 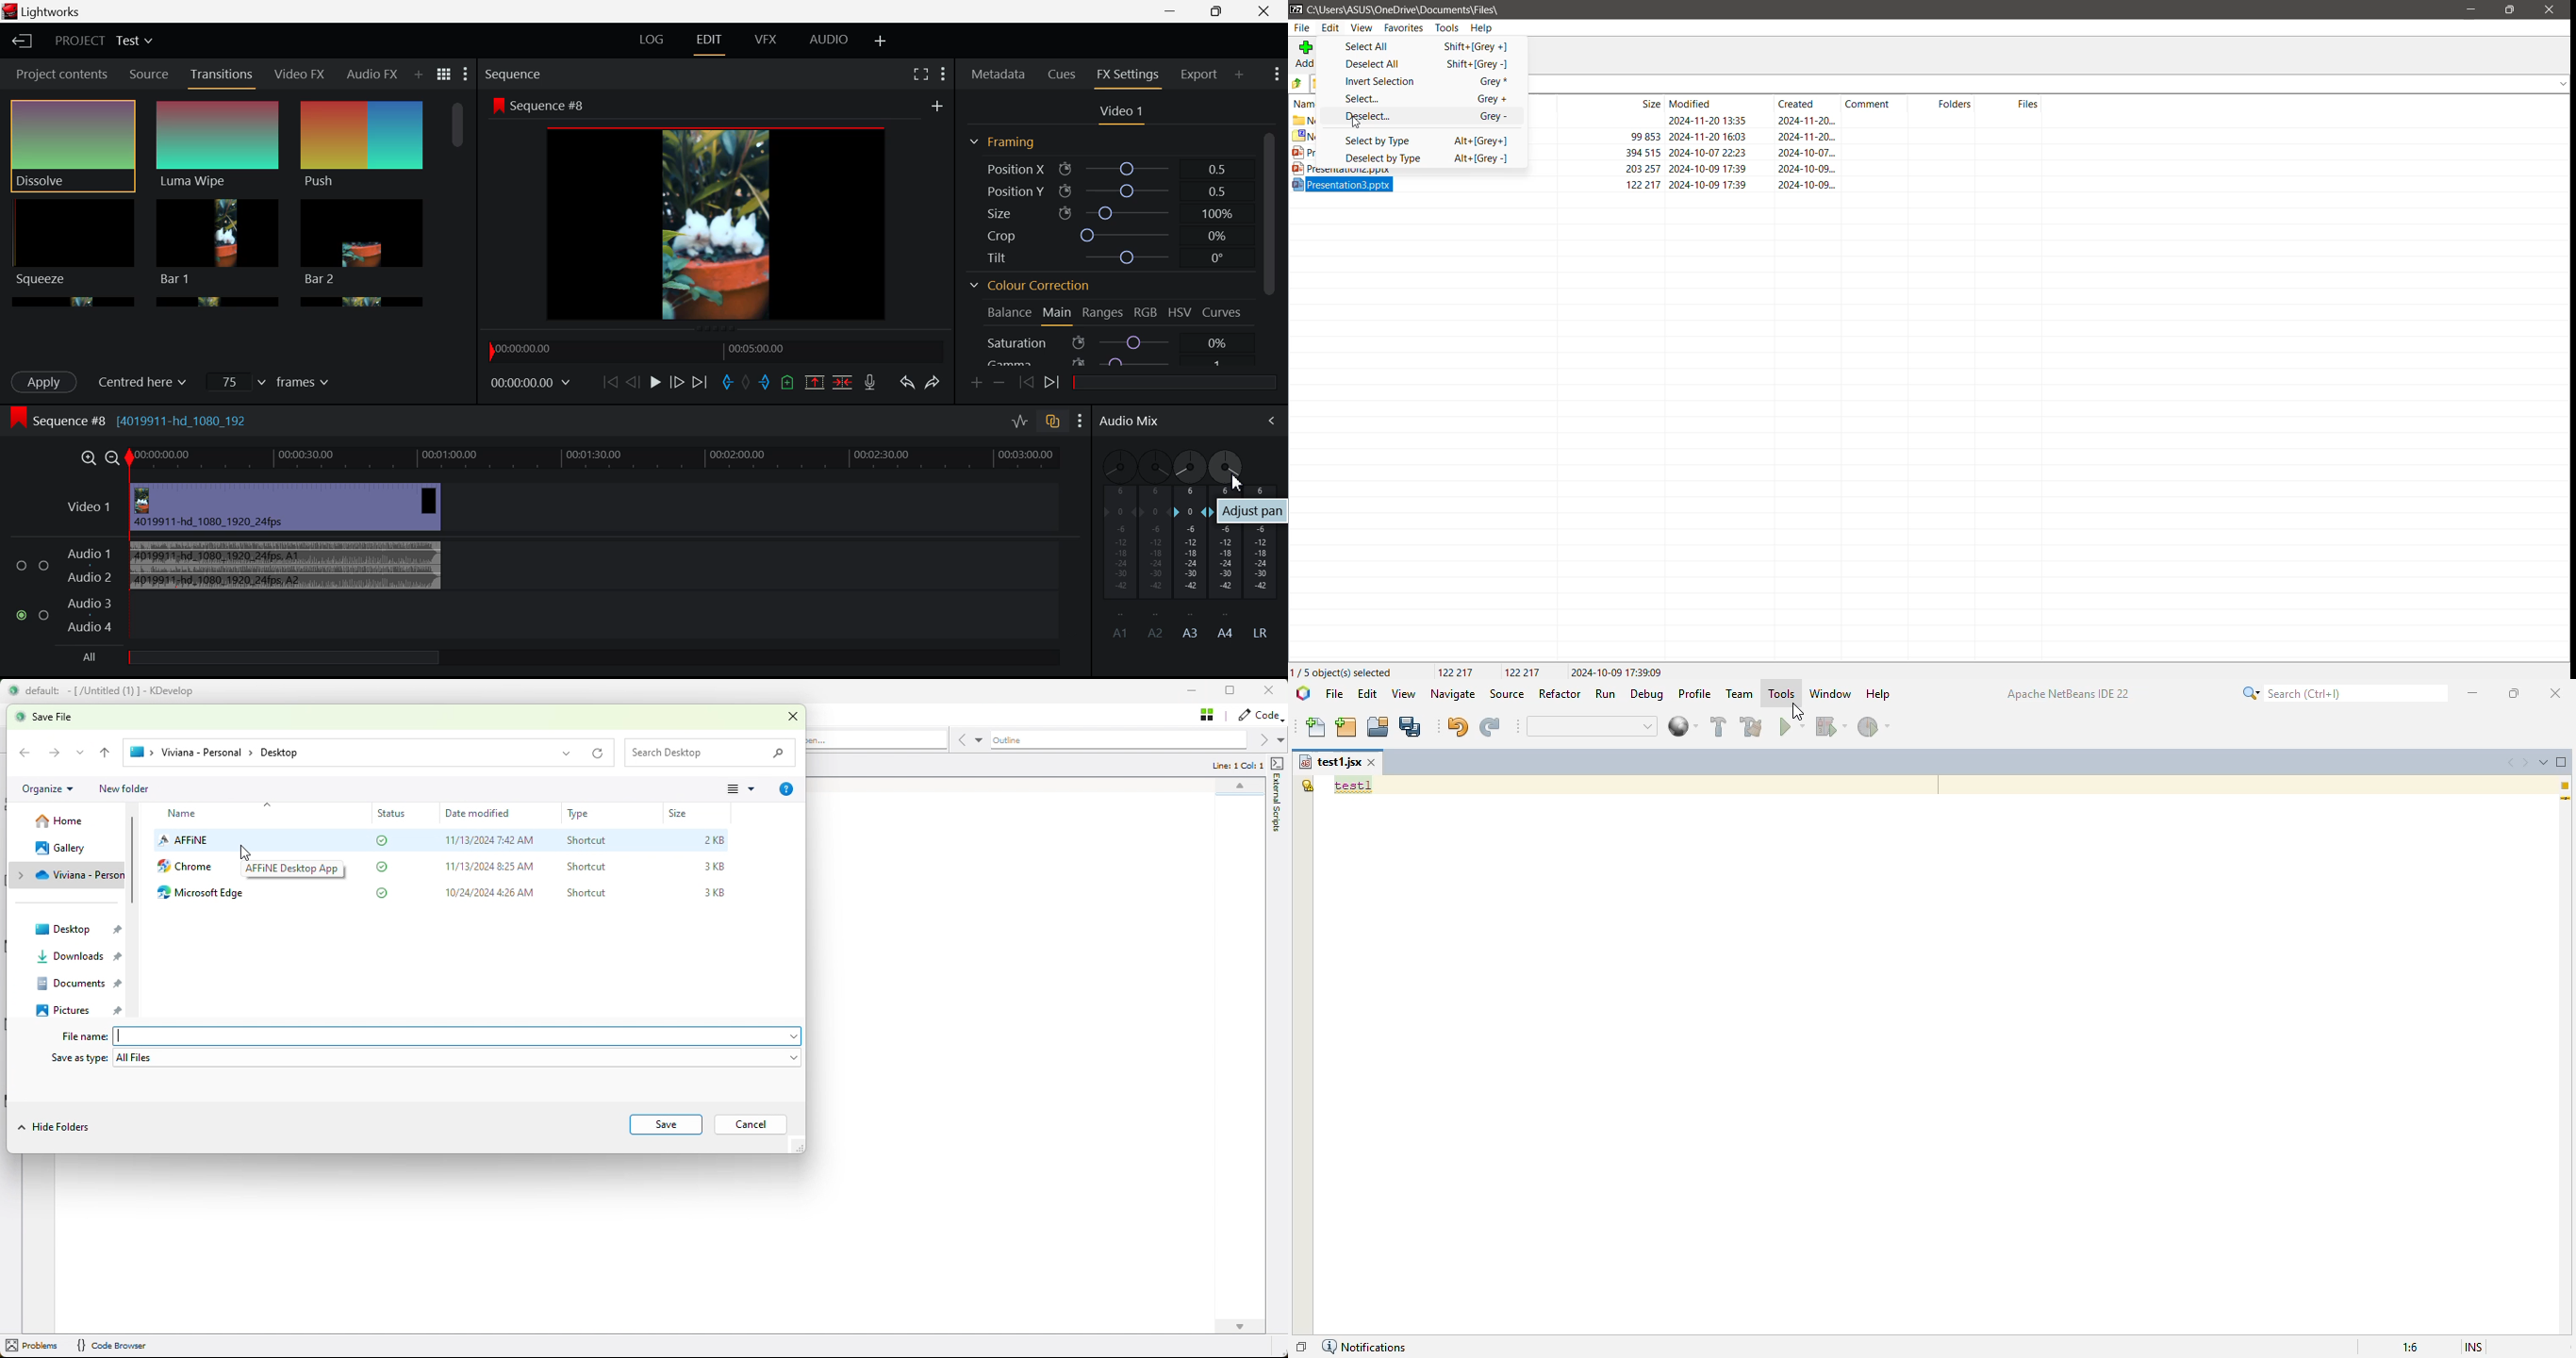 I want to click on Toggle audio levels editing, so click(x=1019, y=423).